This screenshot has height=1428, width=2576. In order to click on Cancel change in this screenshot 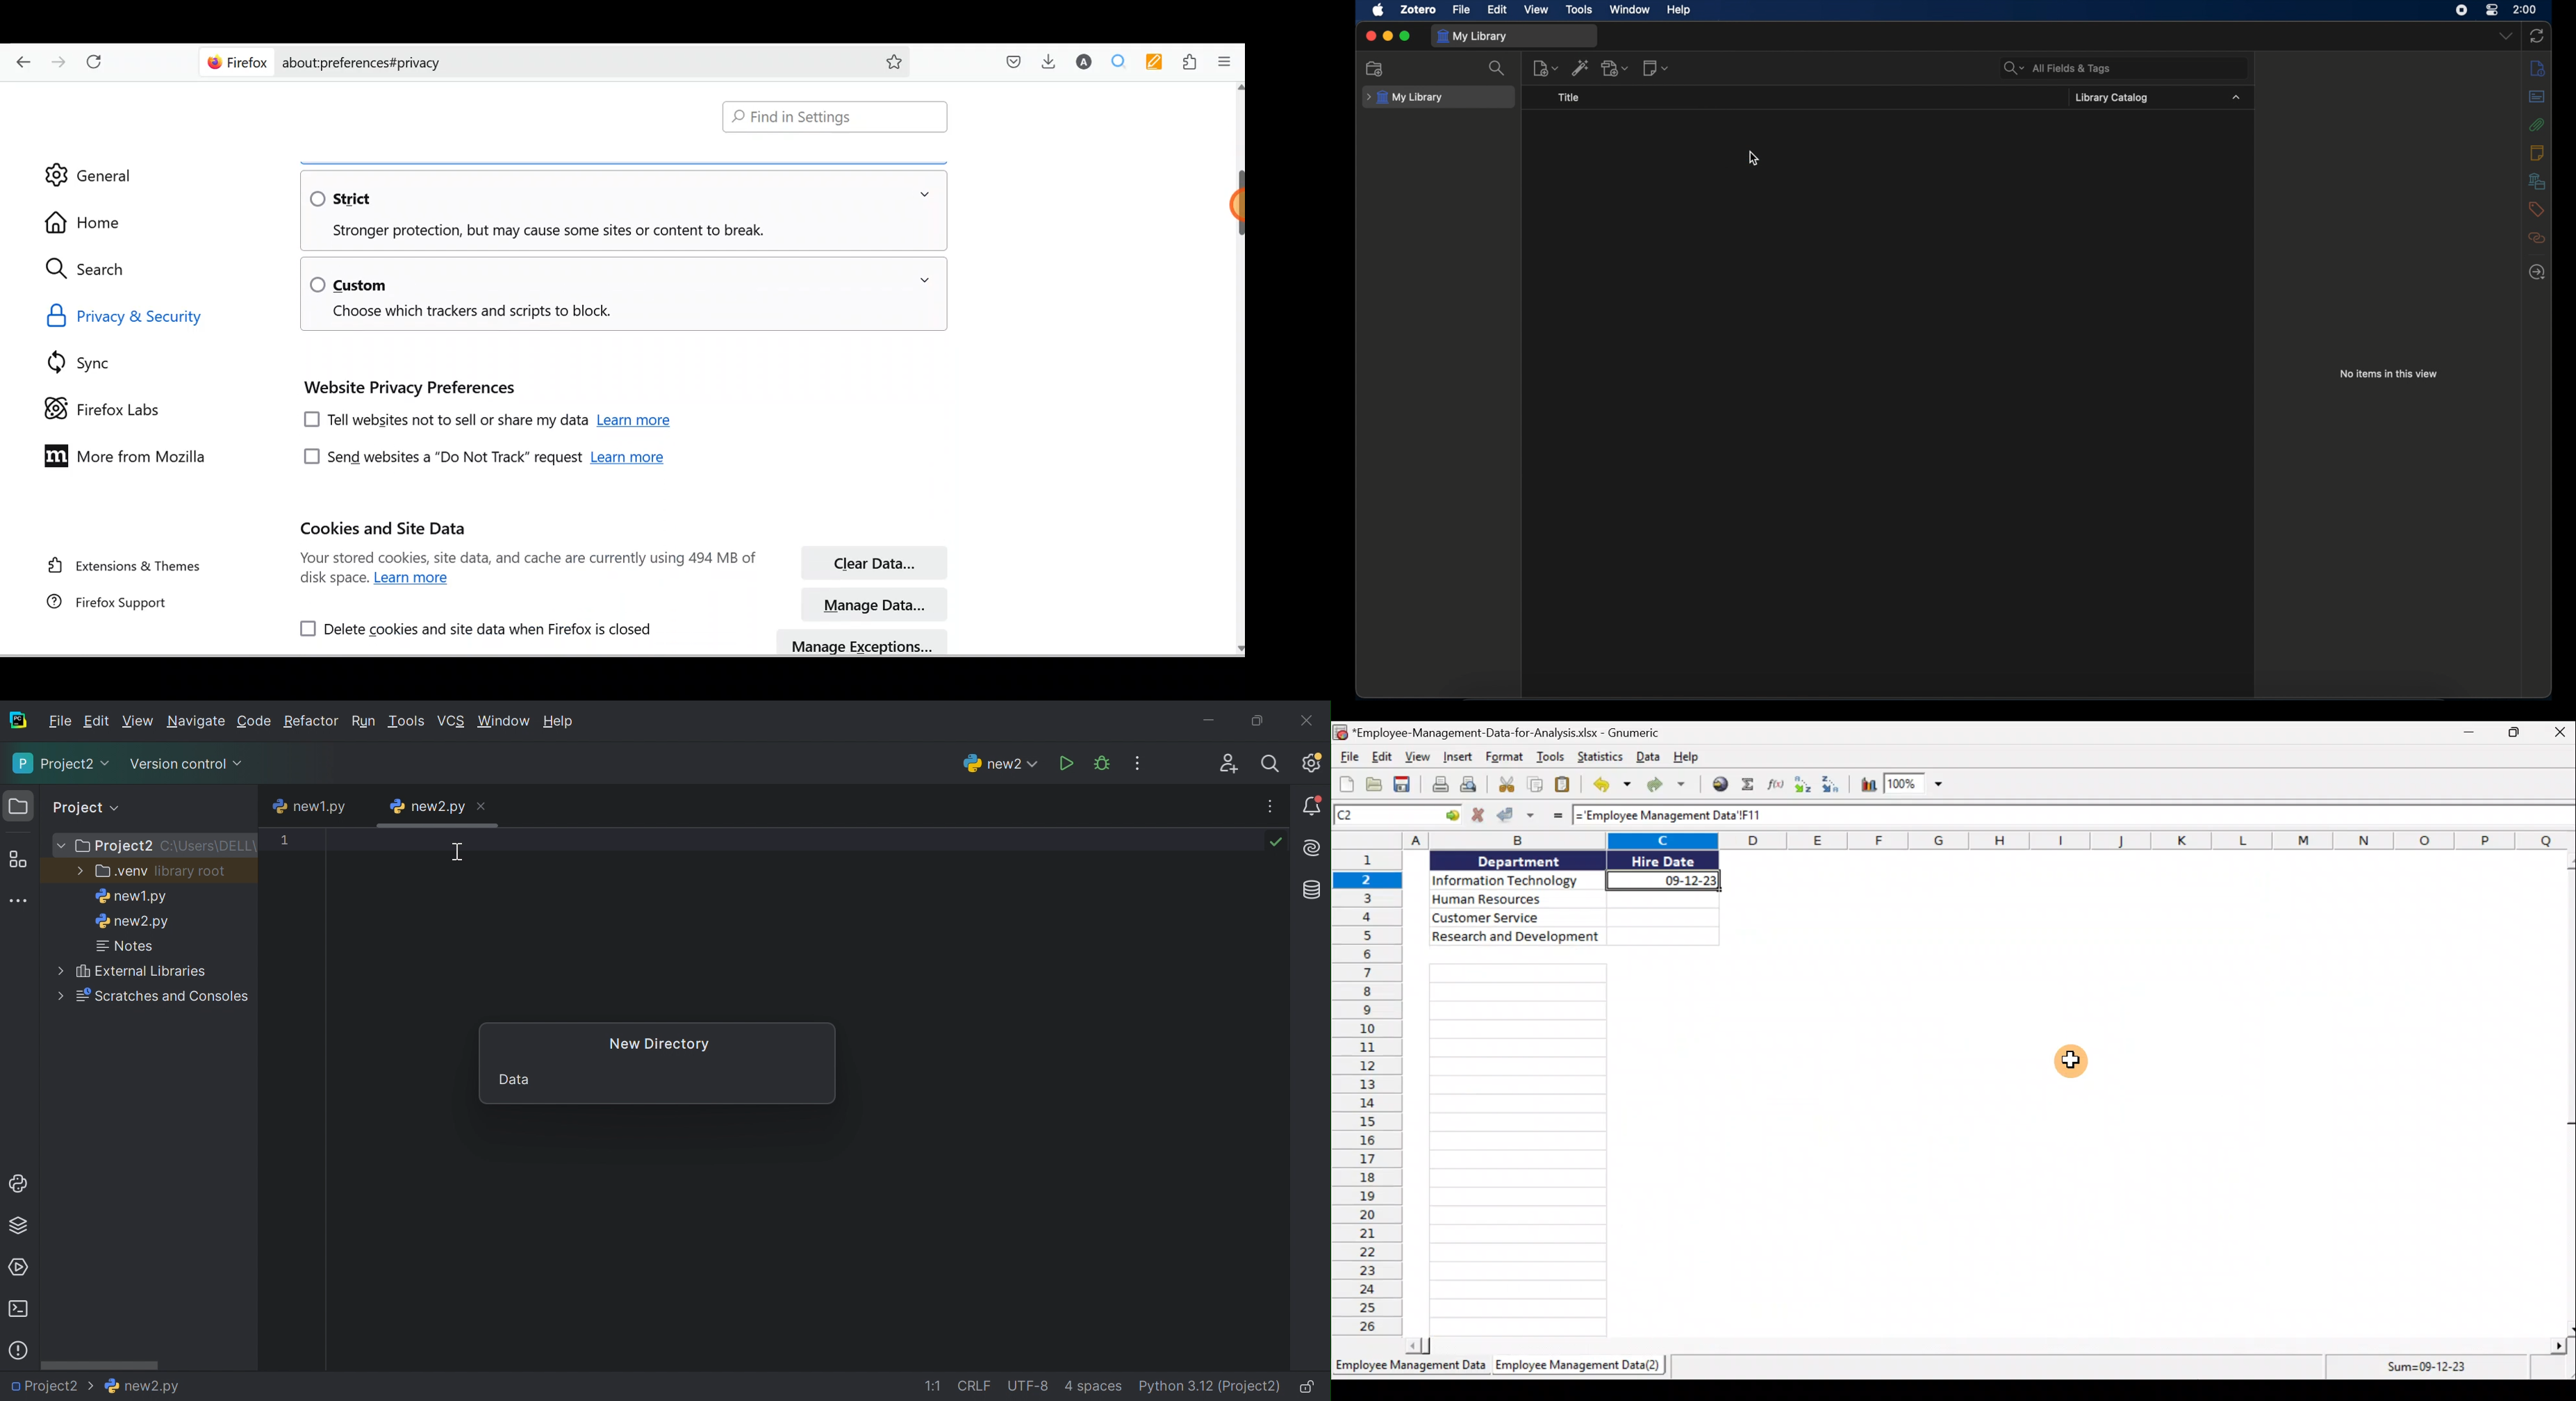, I will do `click(1477, 817)`.